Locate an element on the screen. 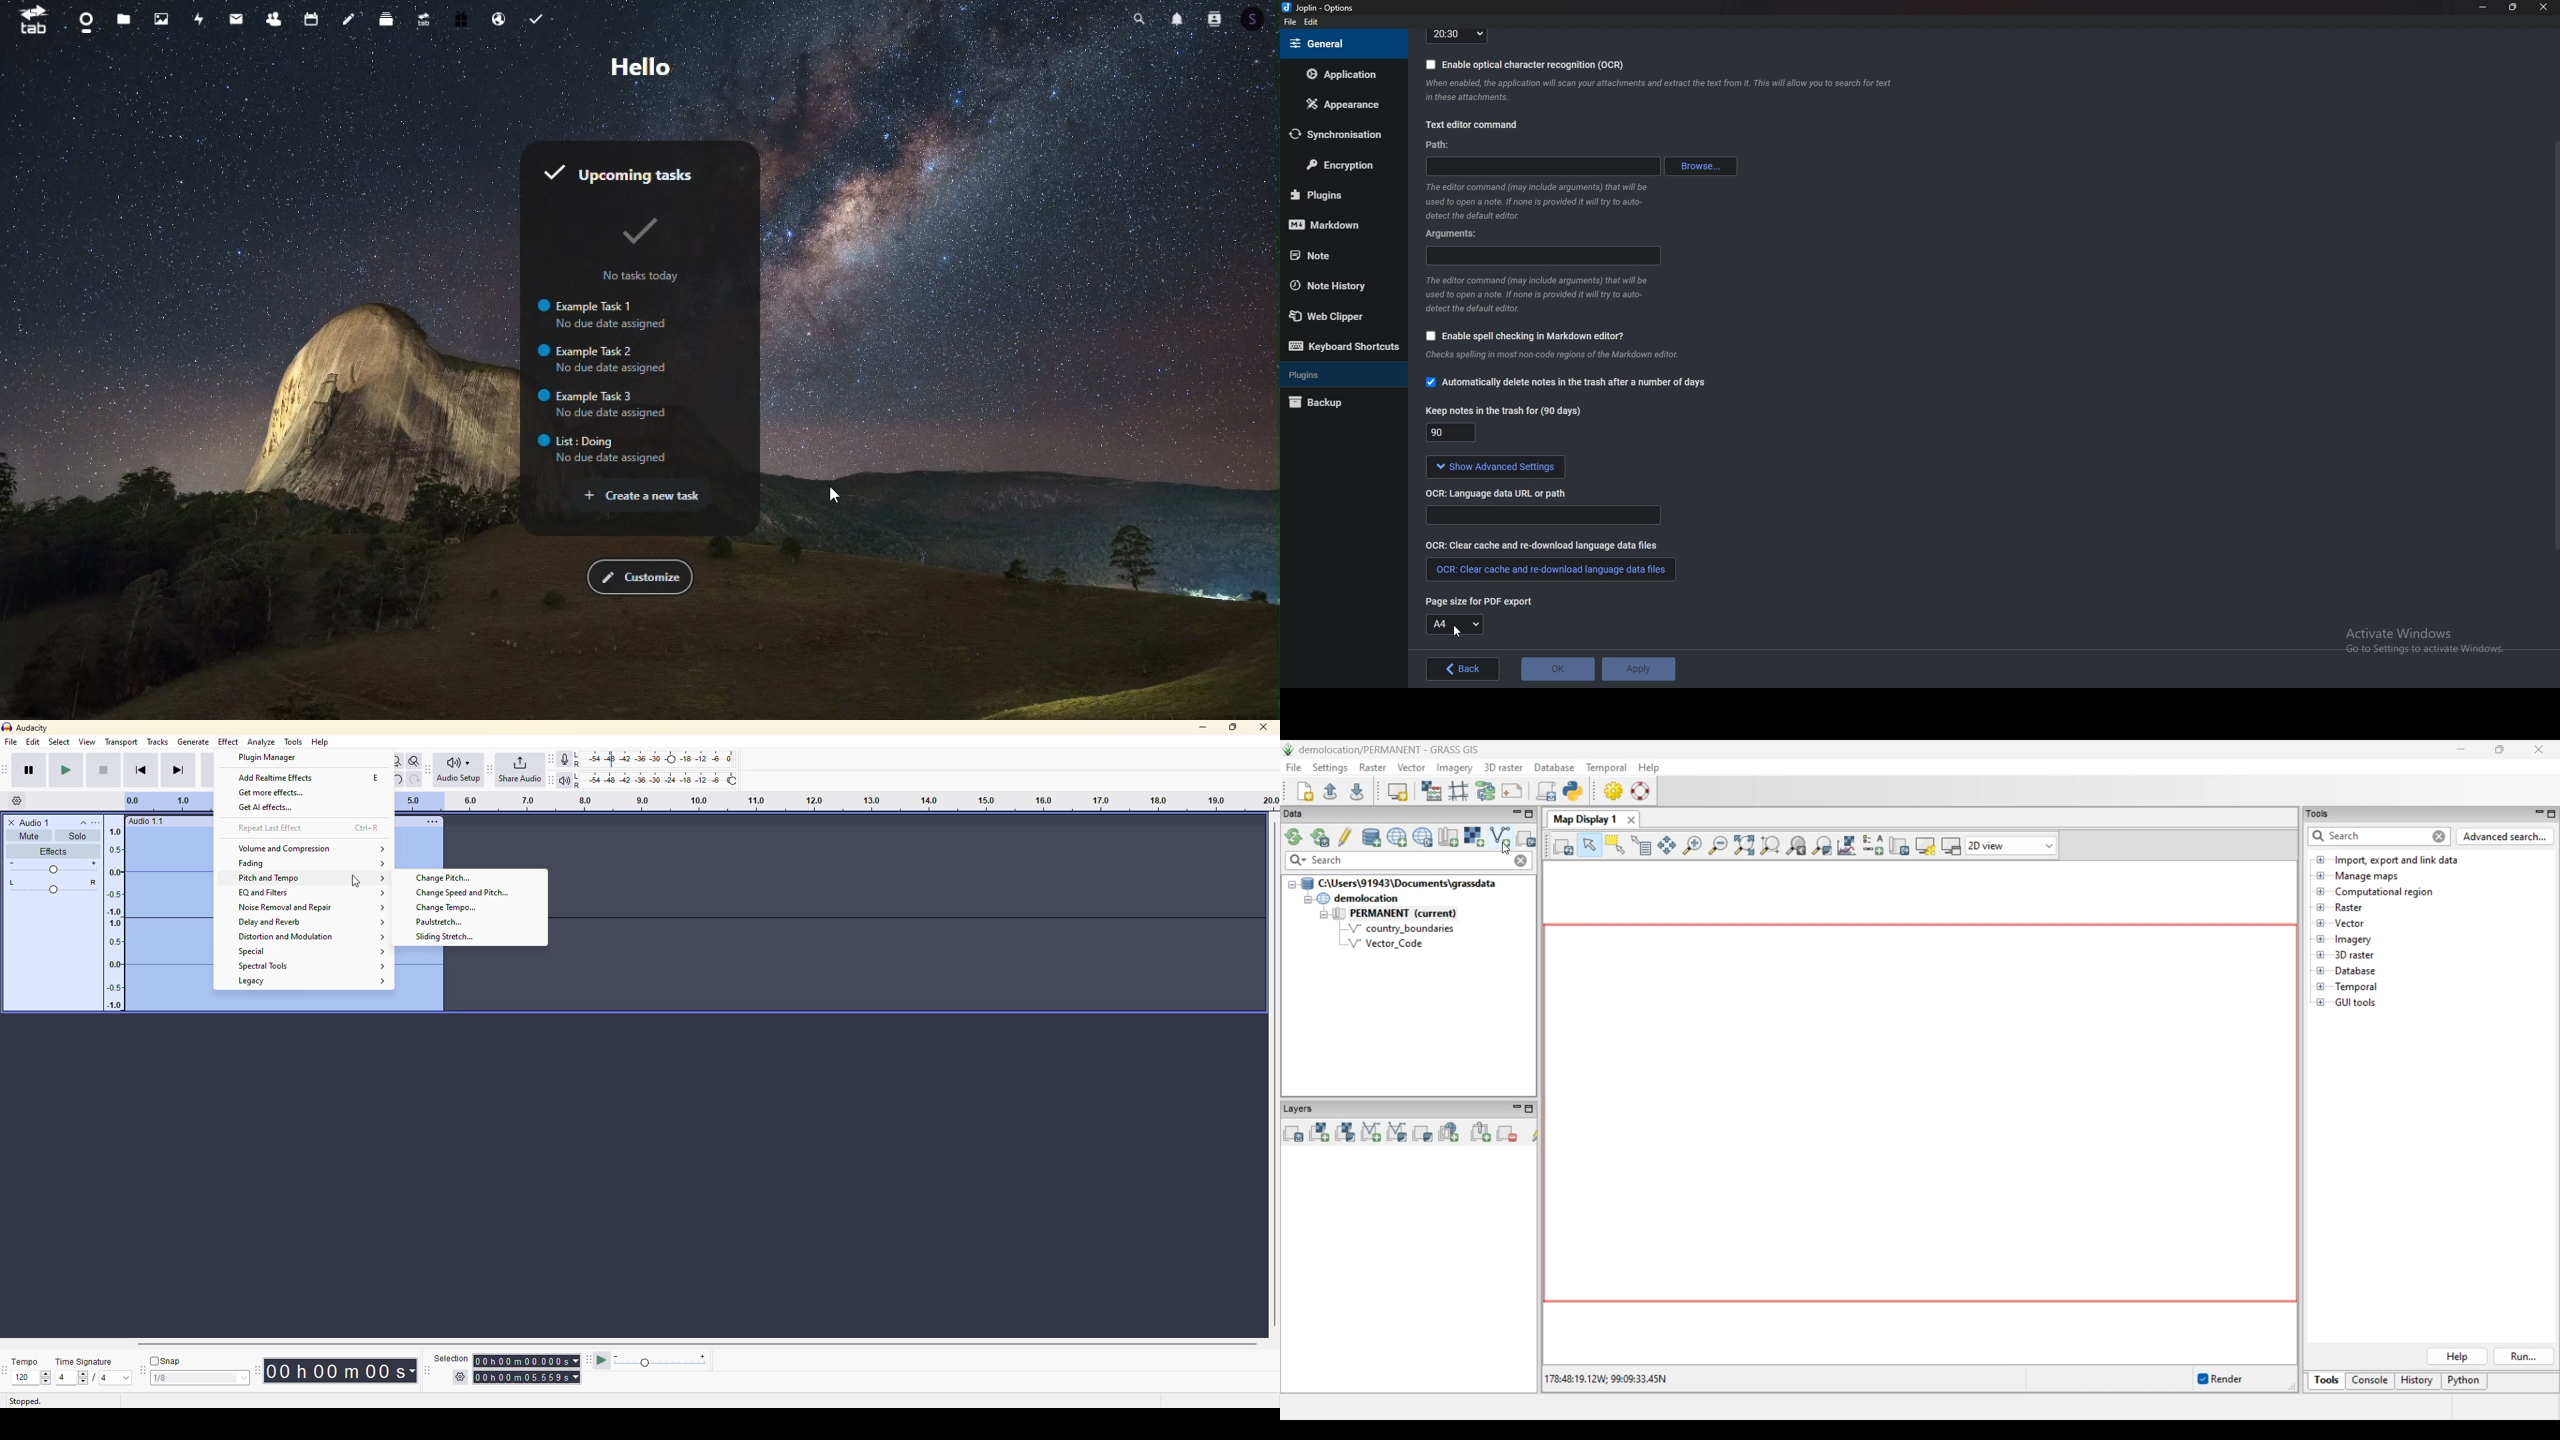 The width and height of the screenshot is (2576, 1456). photos is located at coordinates (163, 20).